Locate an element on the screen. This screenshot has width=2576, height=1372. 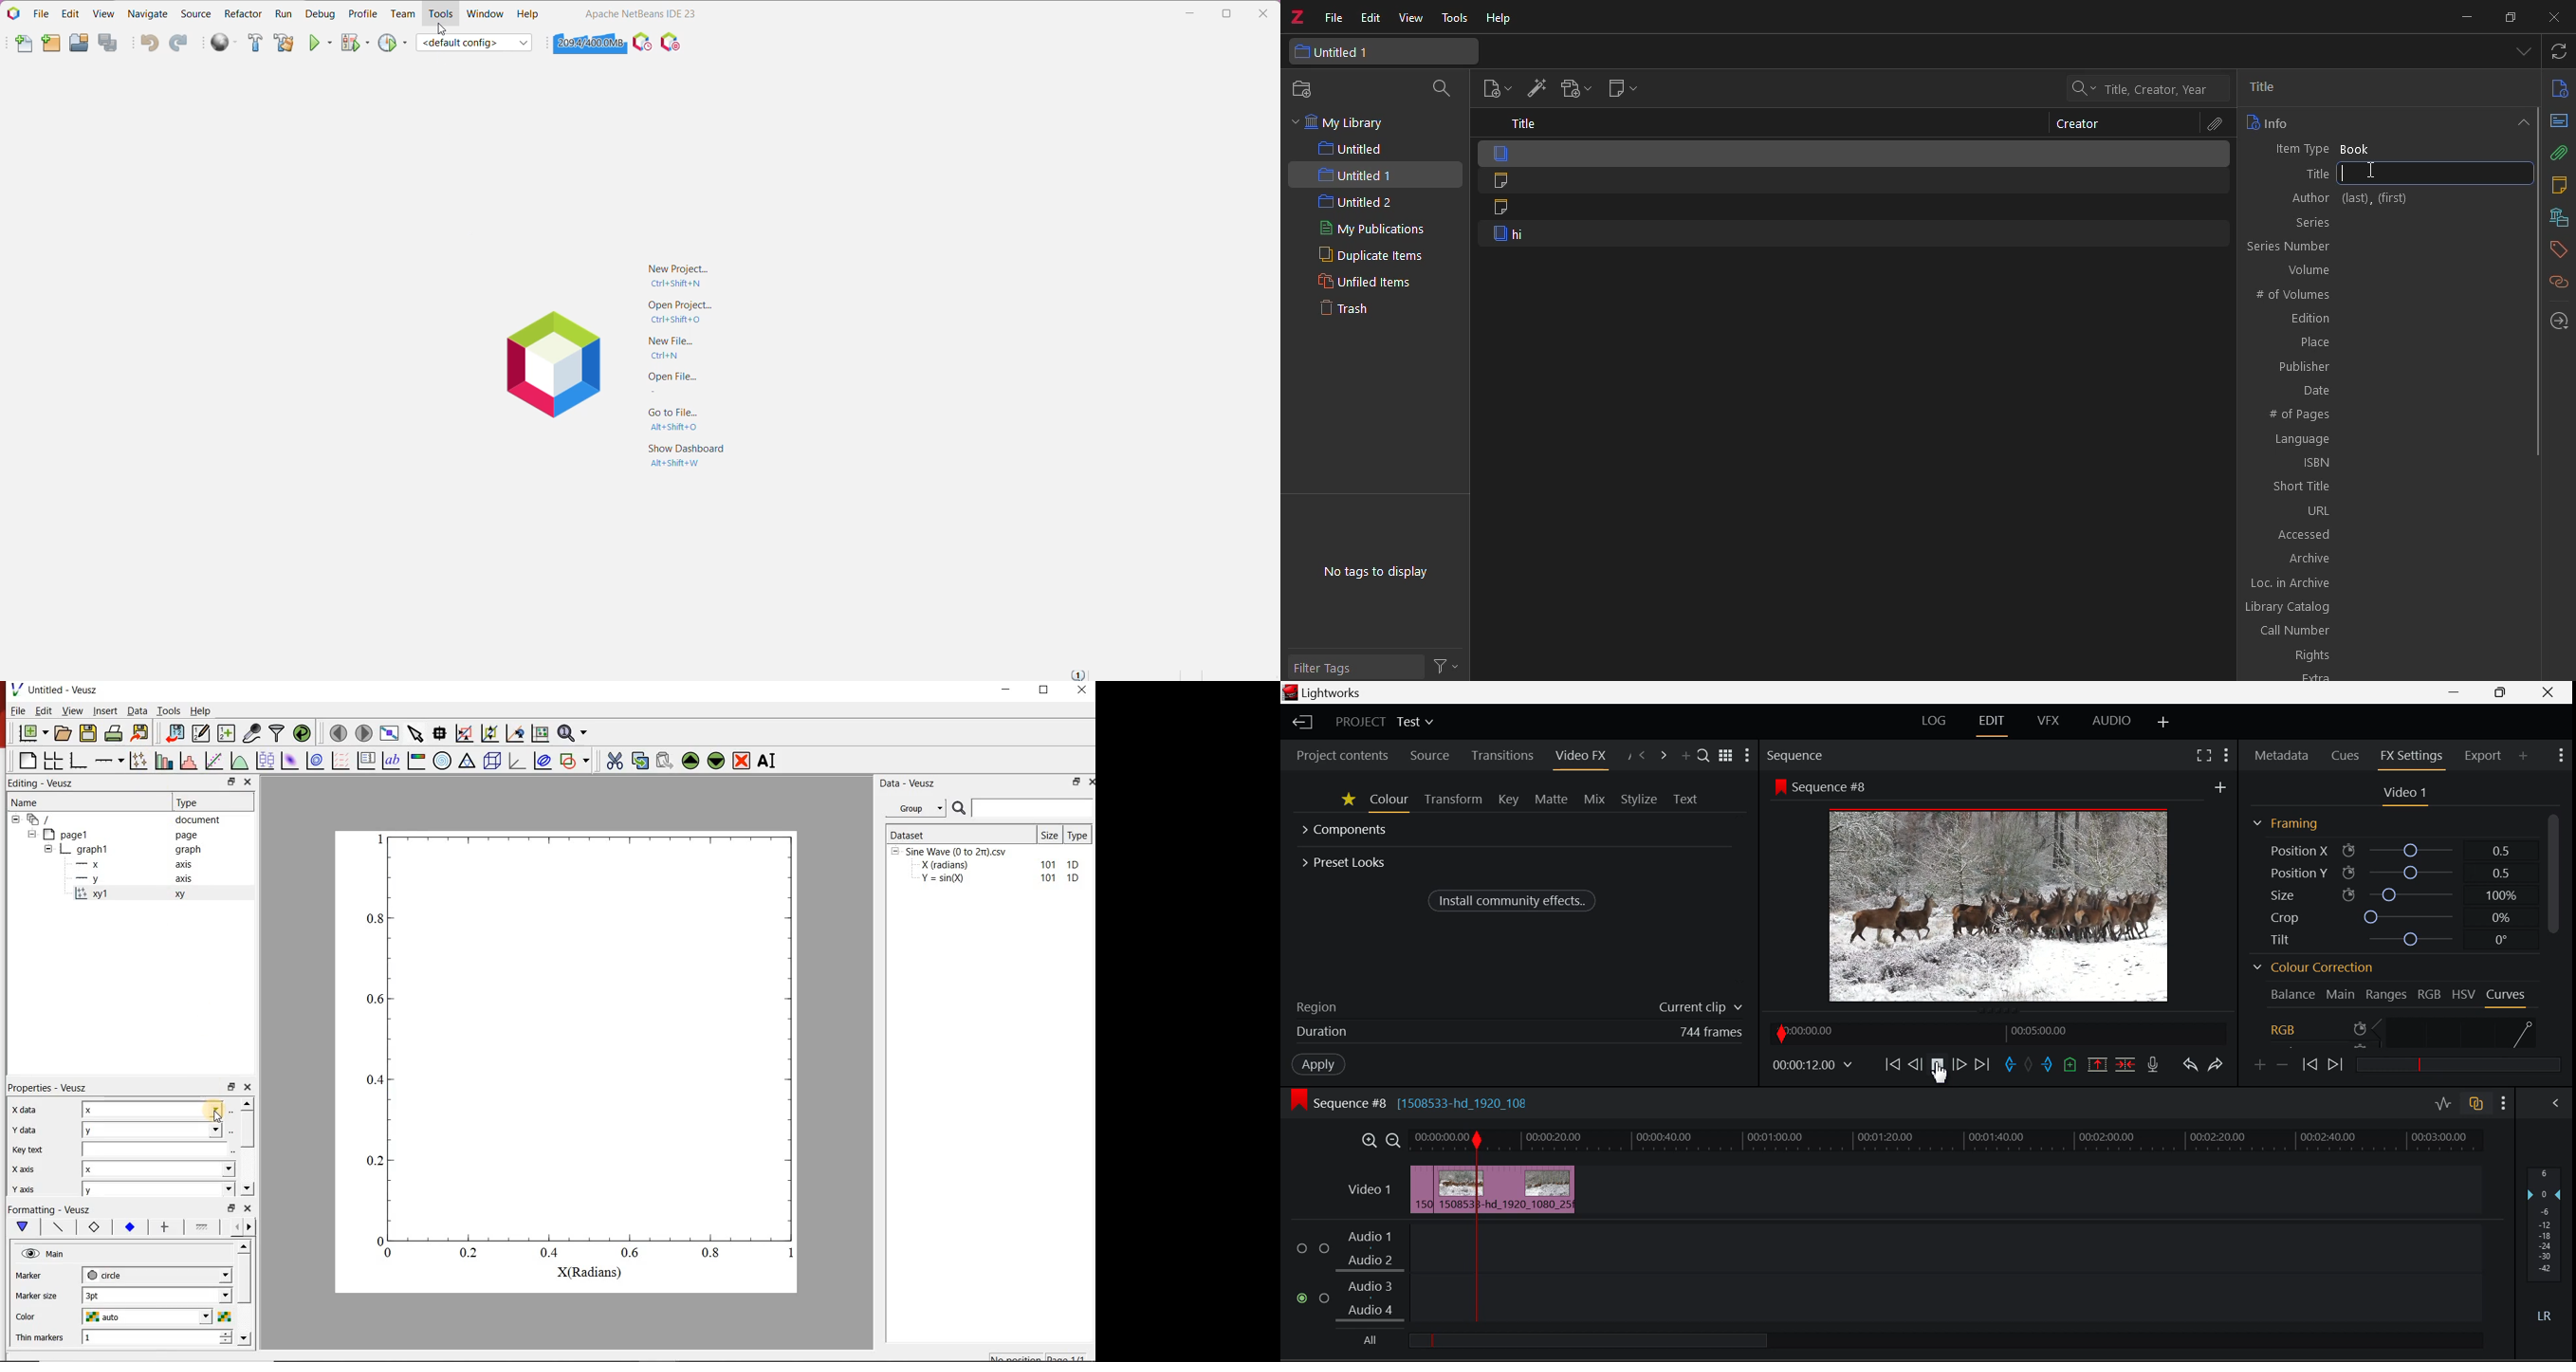
Dataset is located at coordinates (960, 834).